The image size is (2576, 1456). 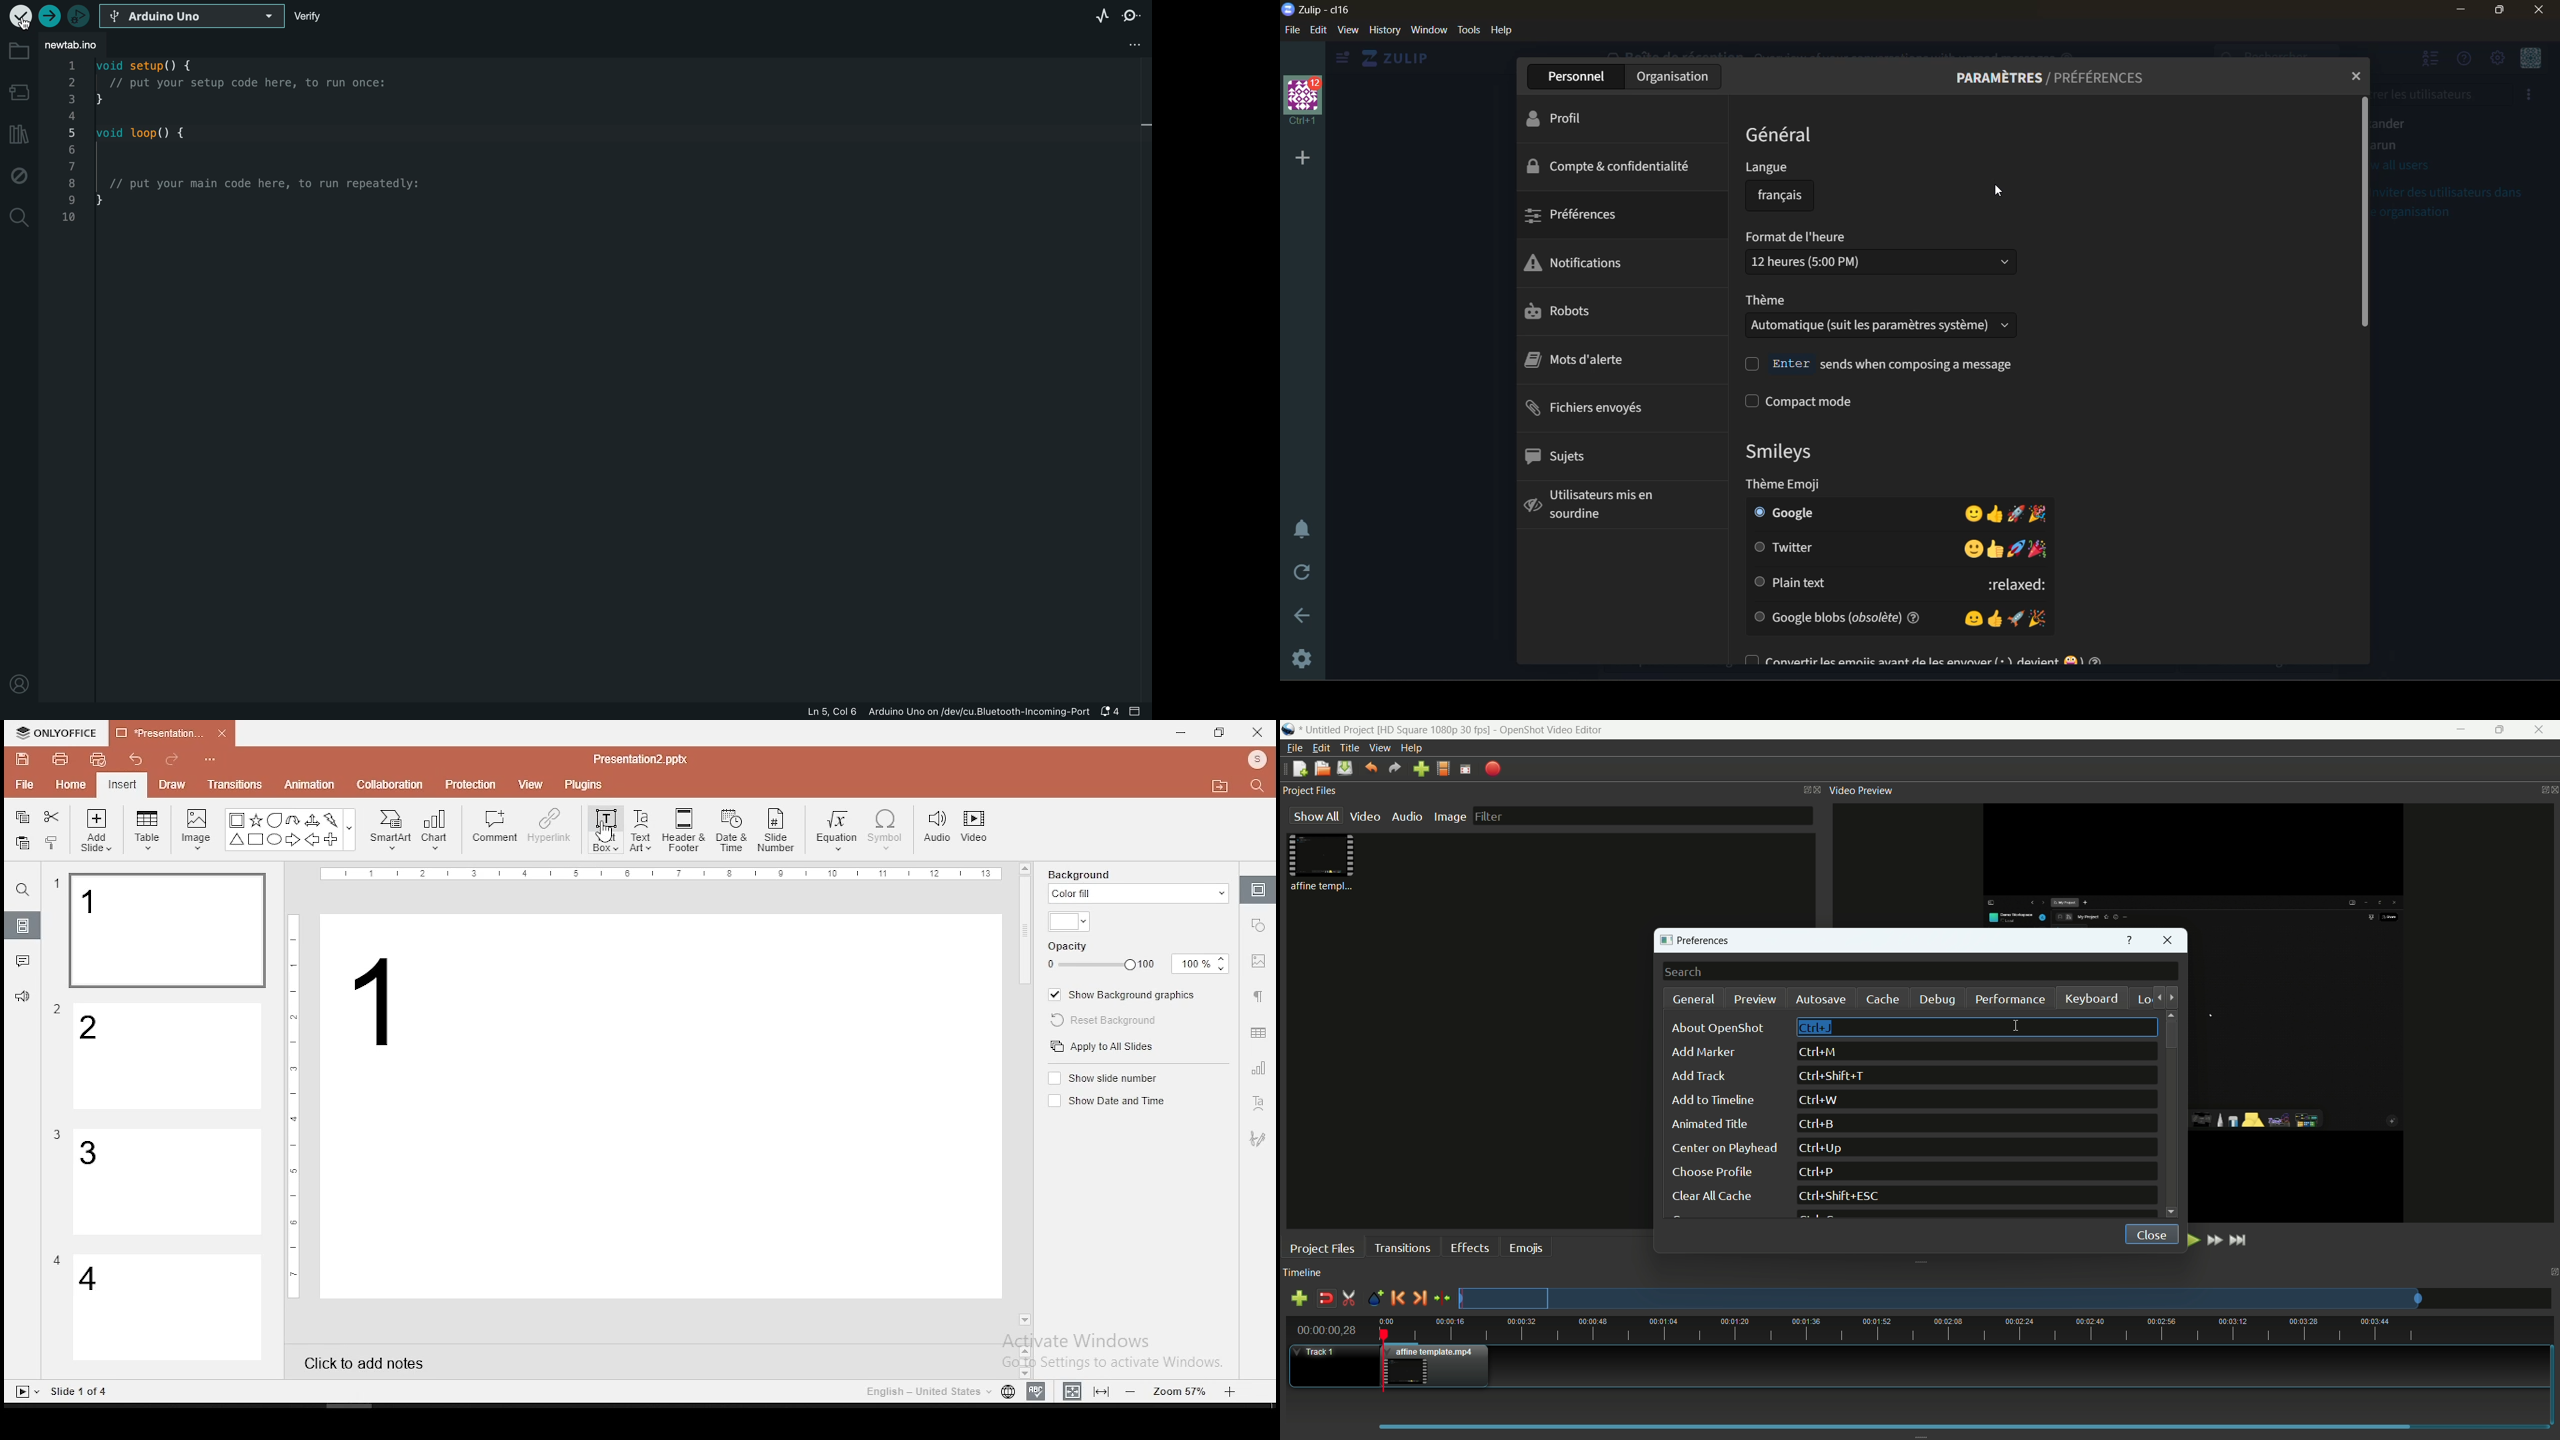 I want to click on choose profile, so click(x=1711, y=1172).